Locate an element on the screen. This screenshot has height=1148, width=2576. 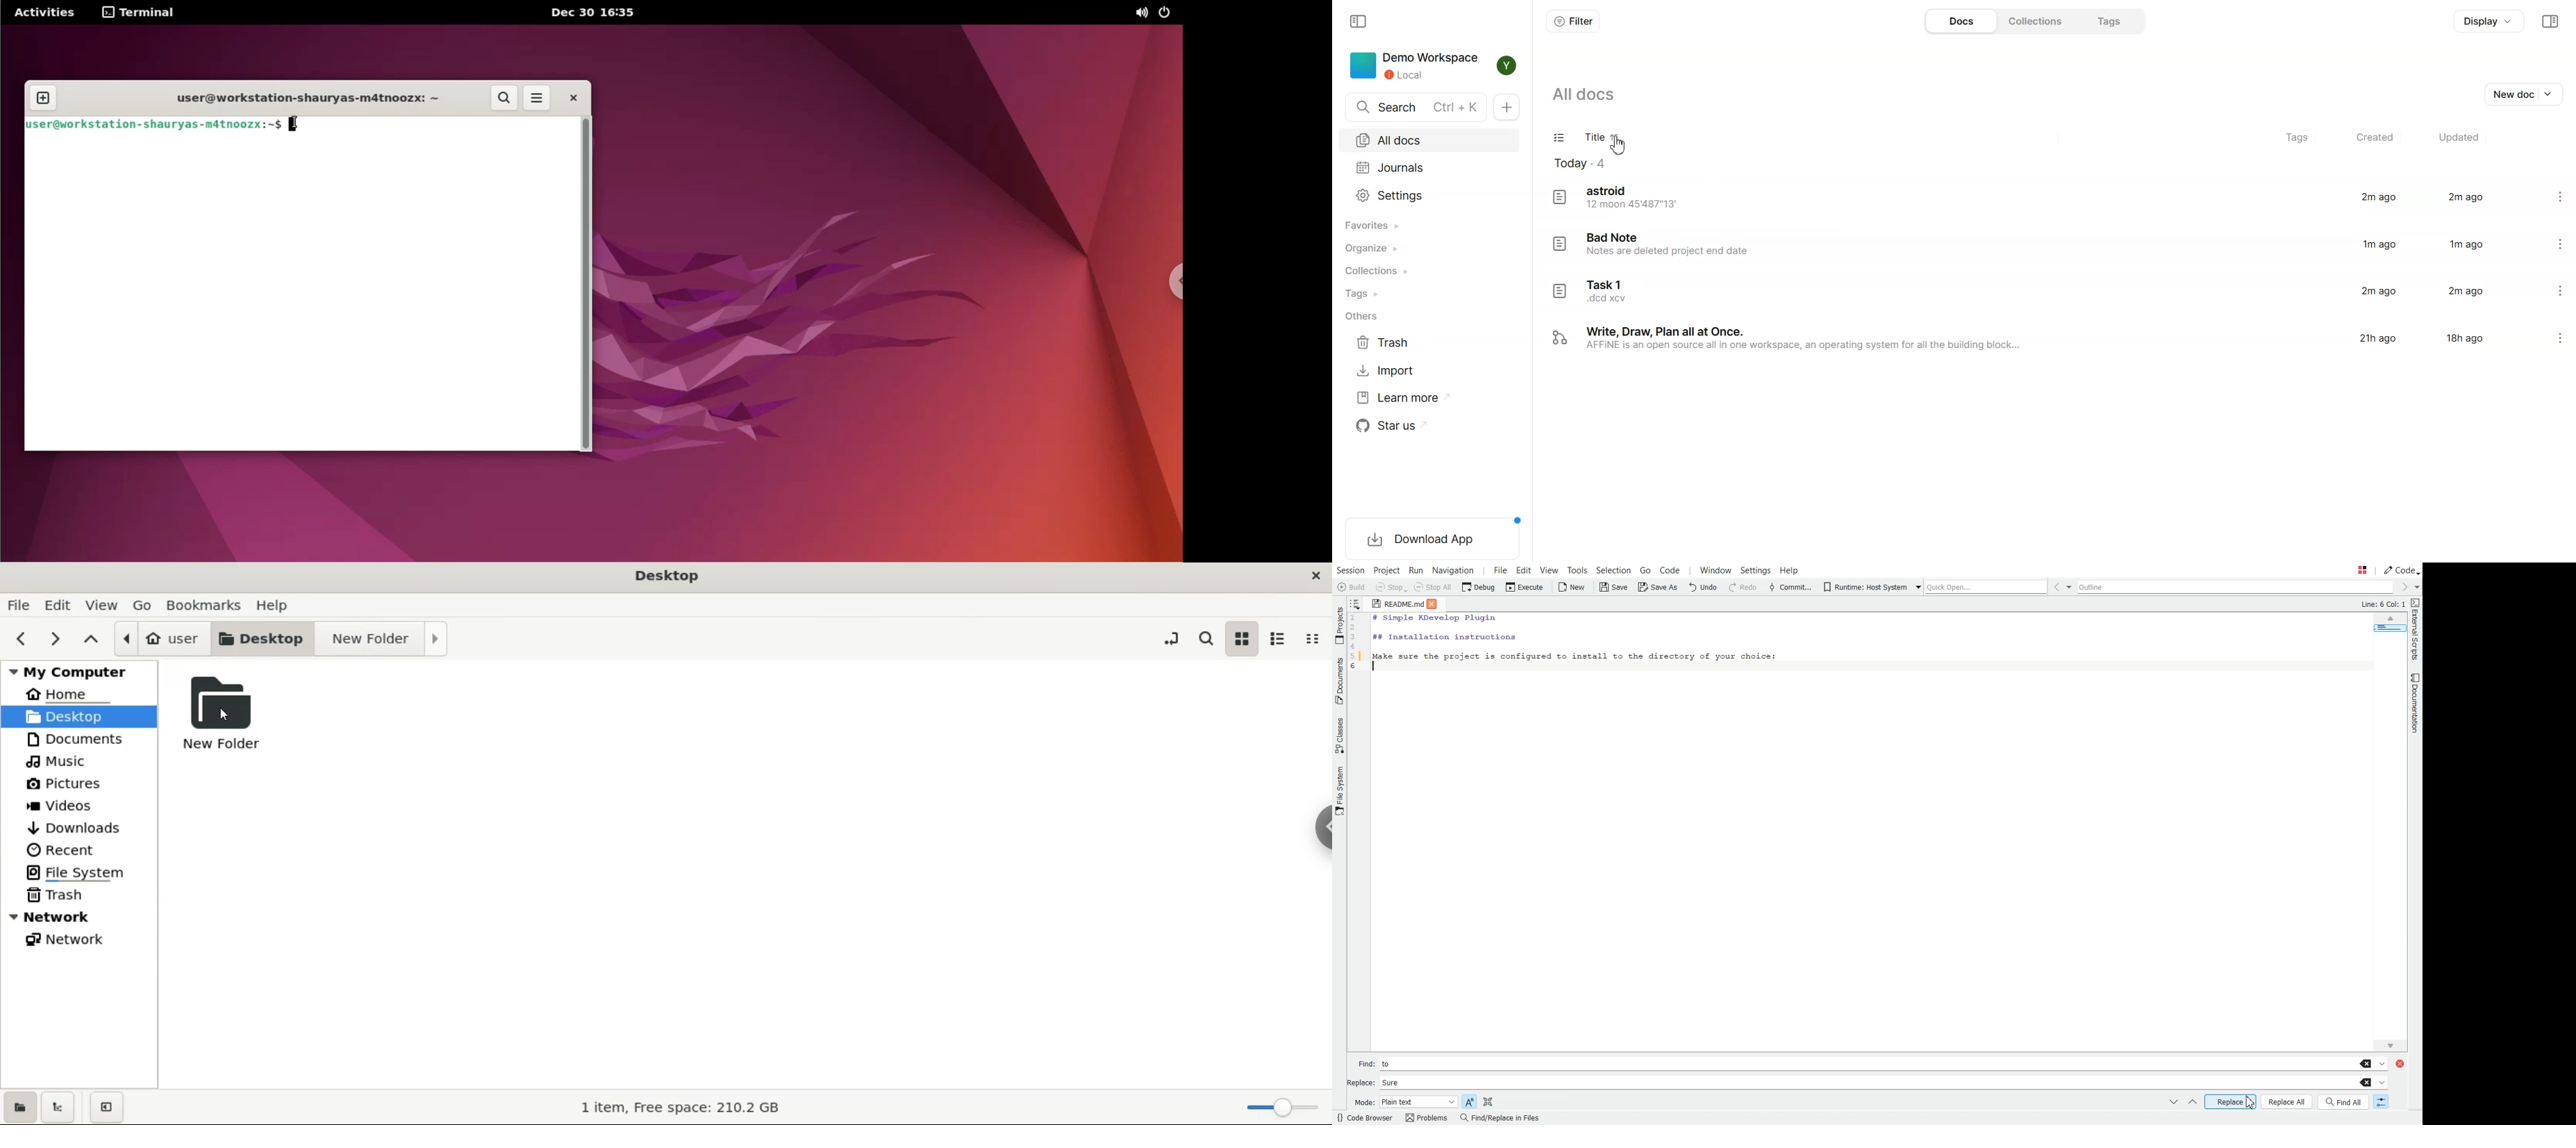
chrome options is located at coordinates (1170, 285).